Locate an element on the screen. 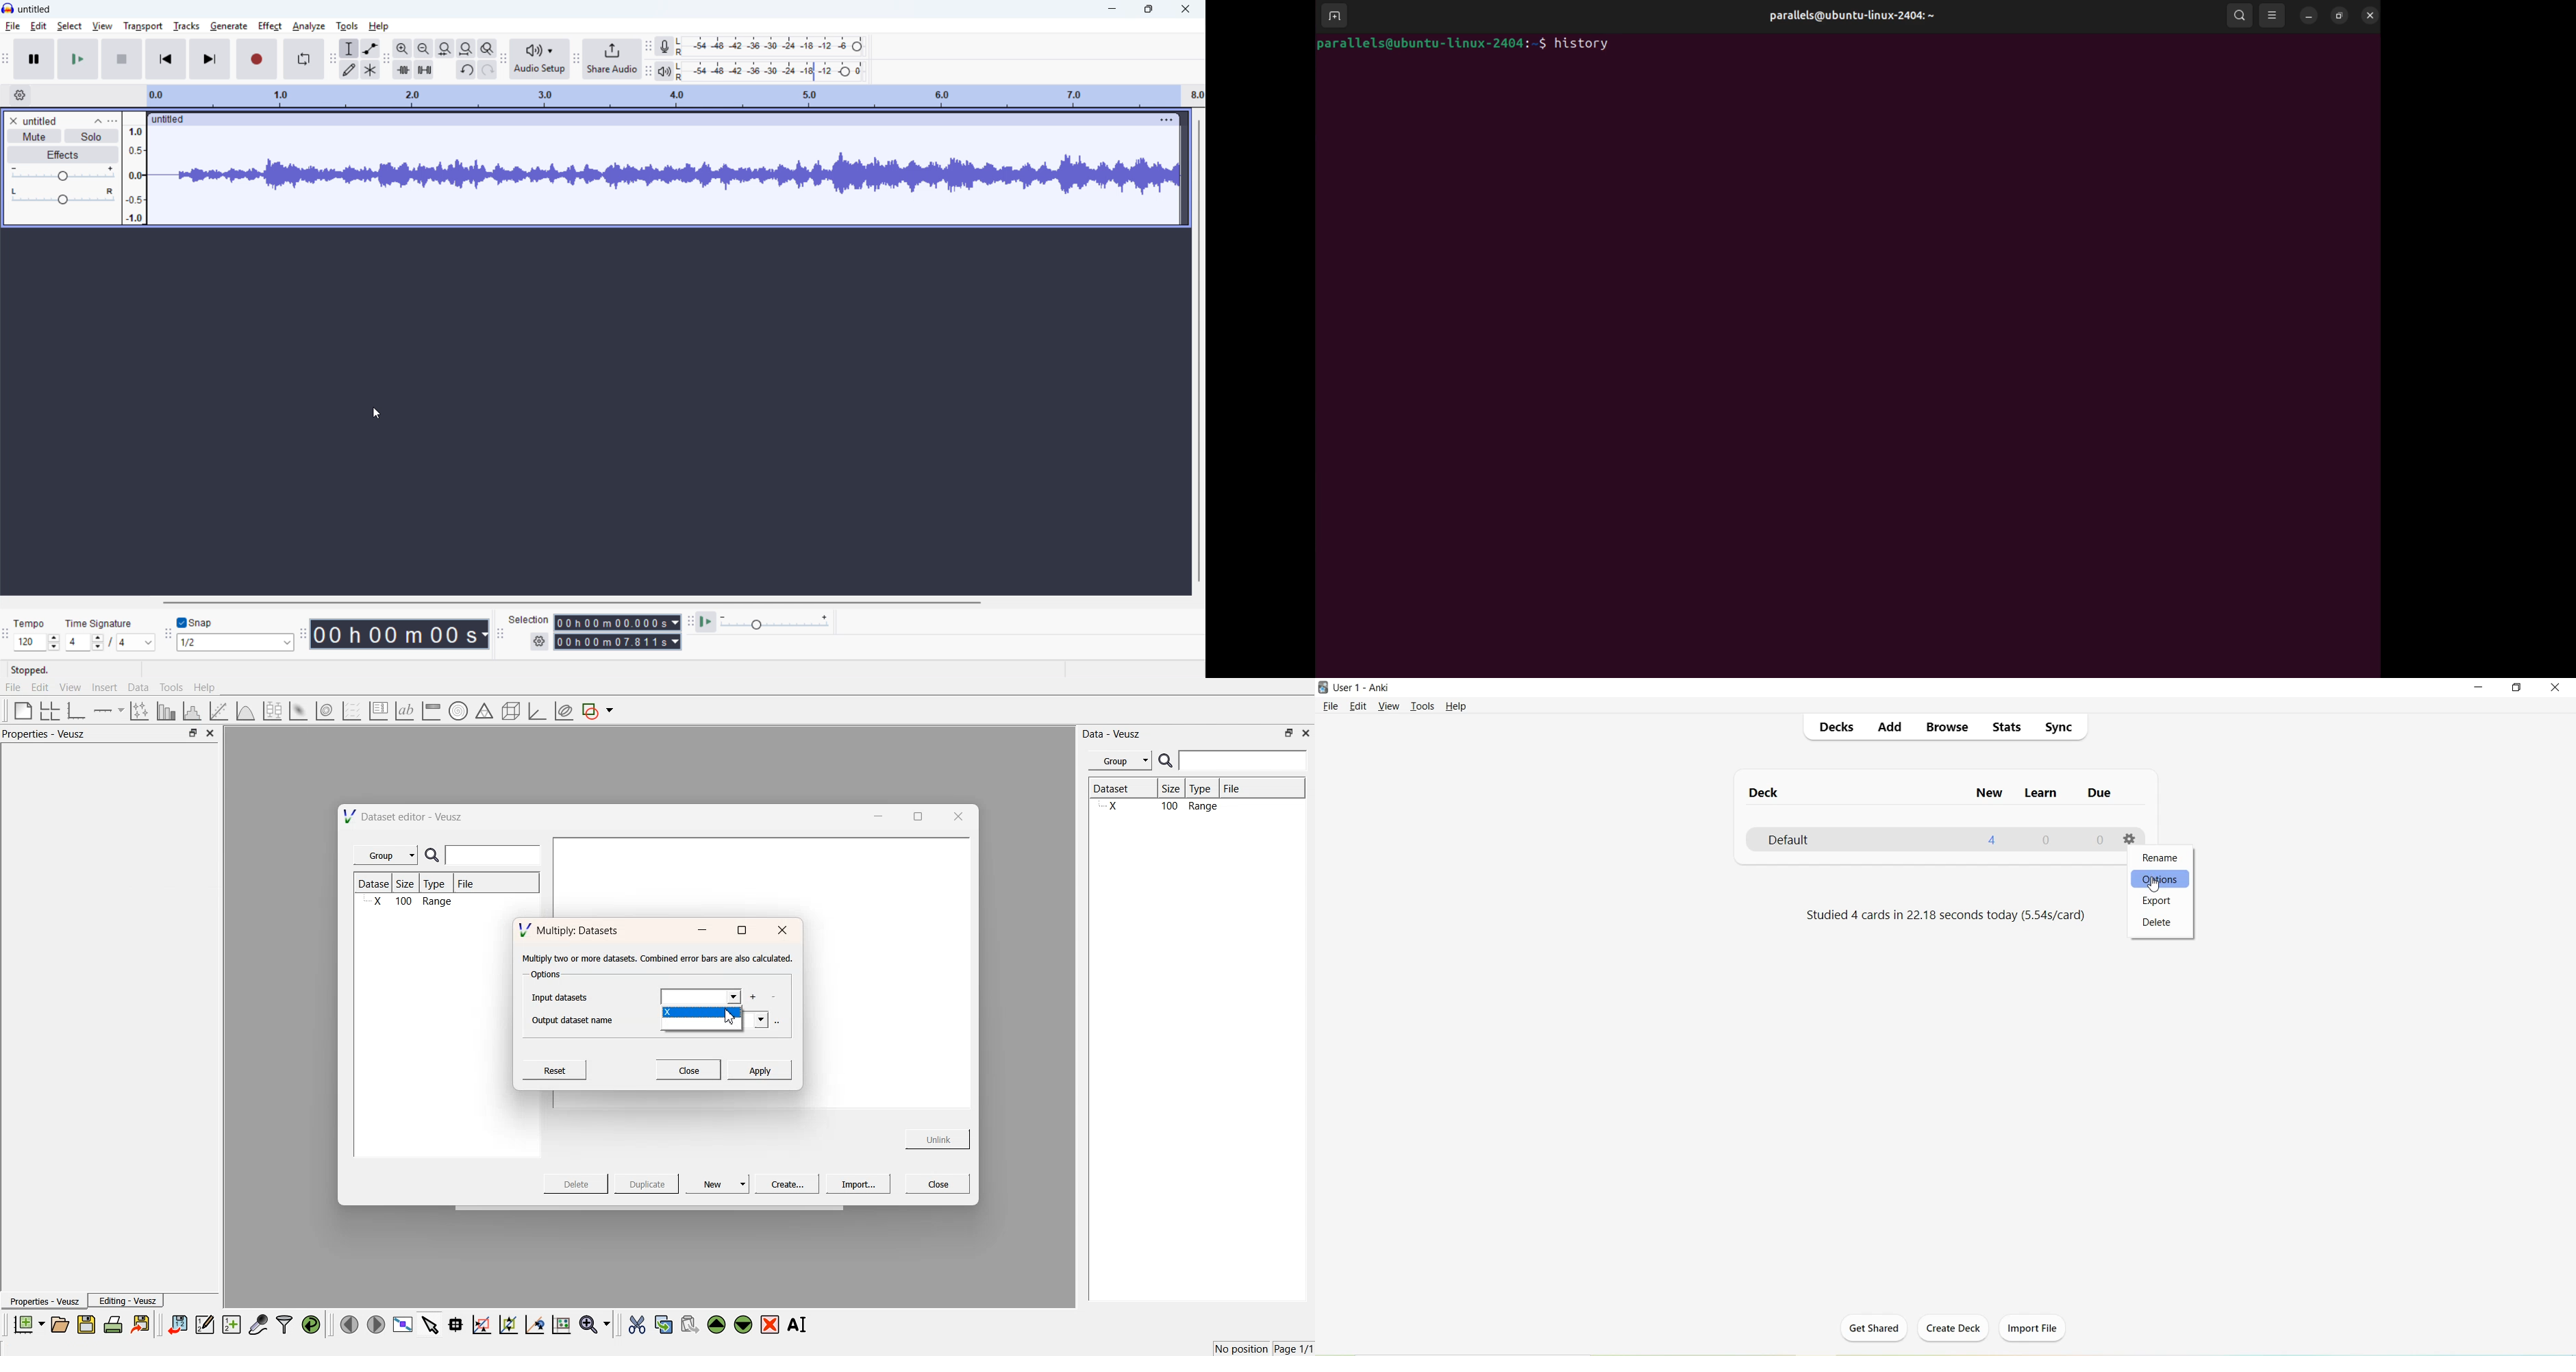 The height and width of the screenshot is (1372, 2576). Help is located at coordinates (1456, 706).